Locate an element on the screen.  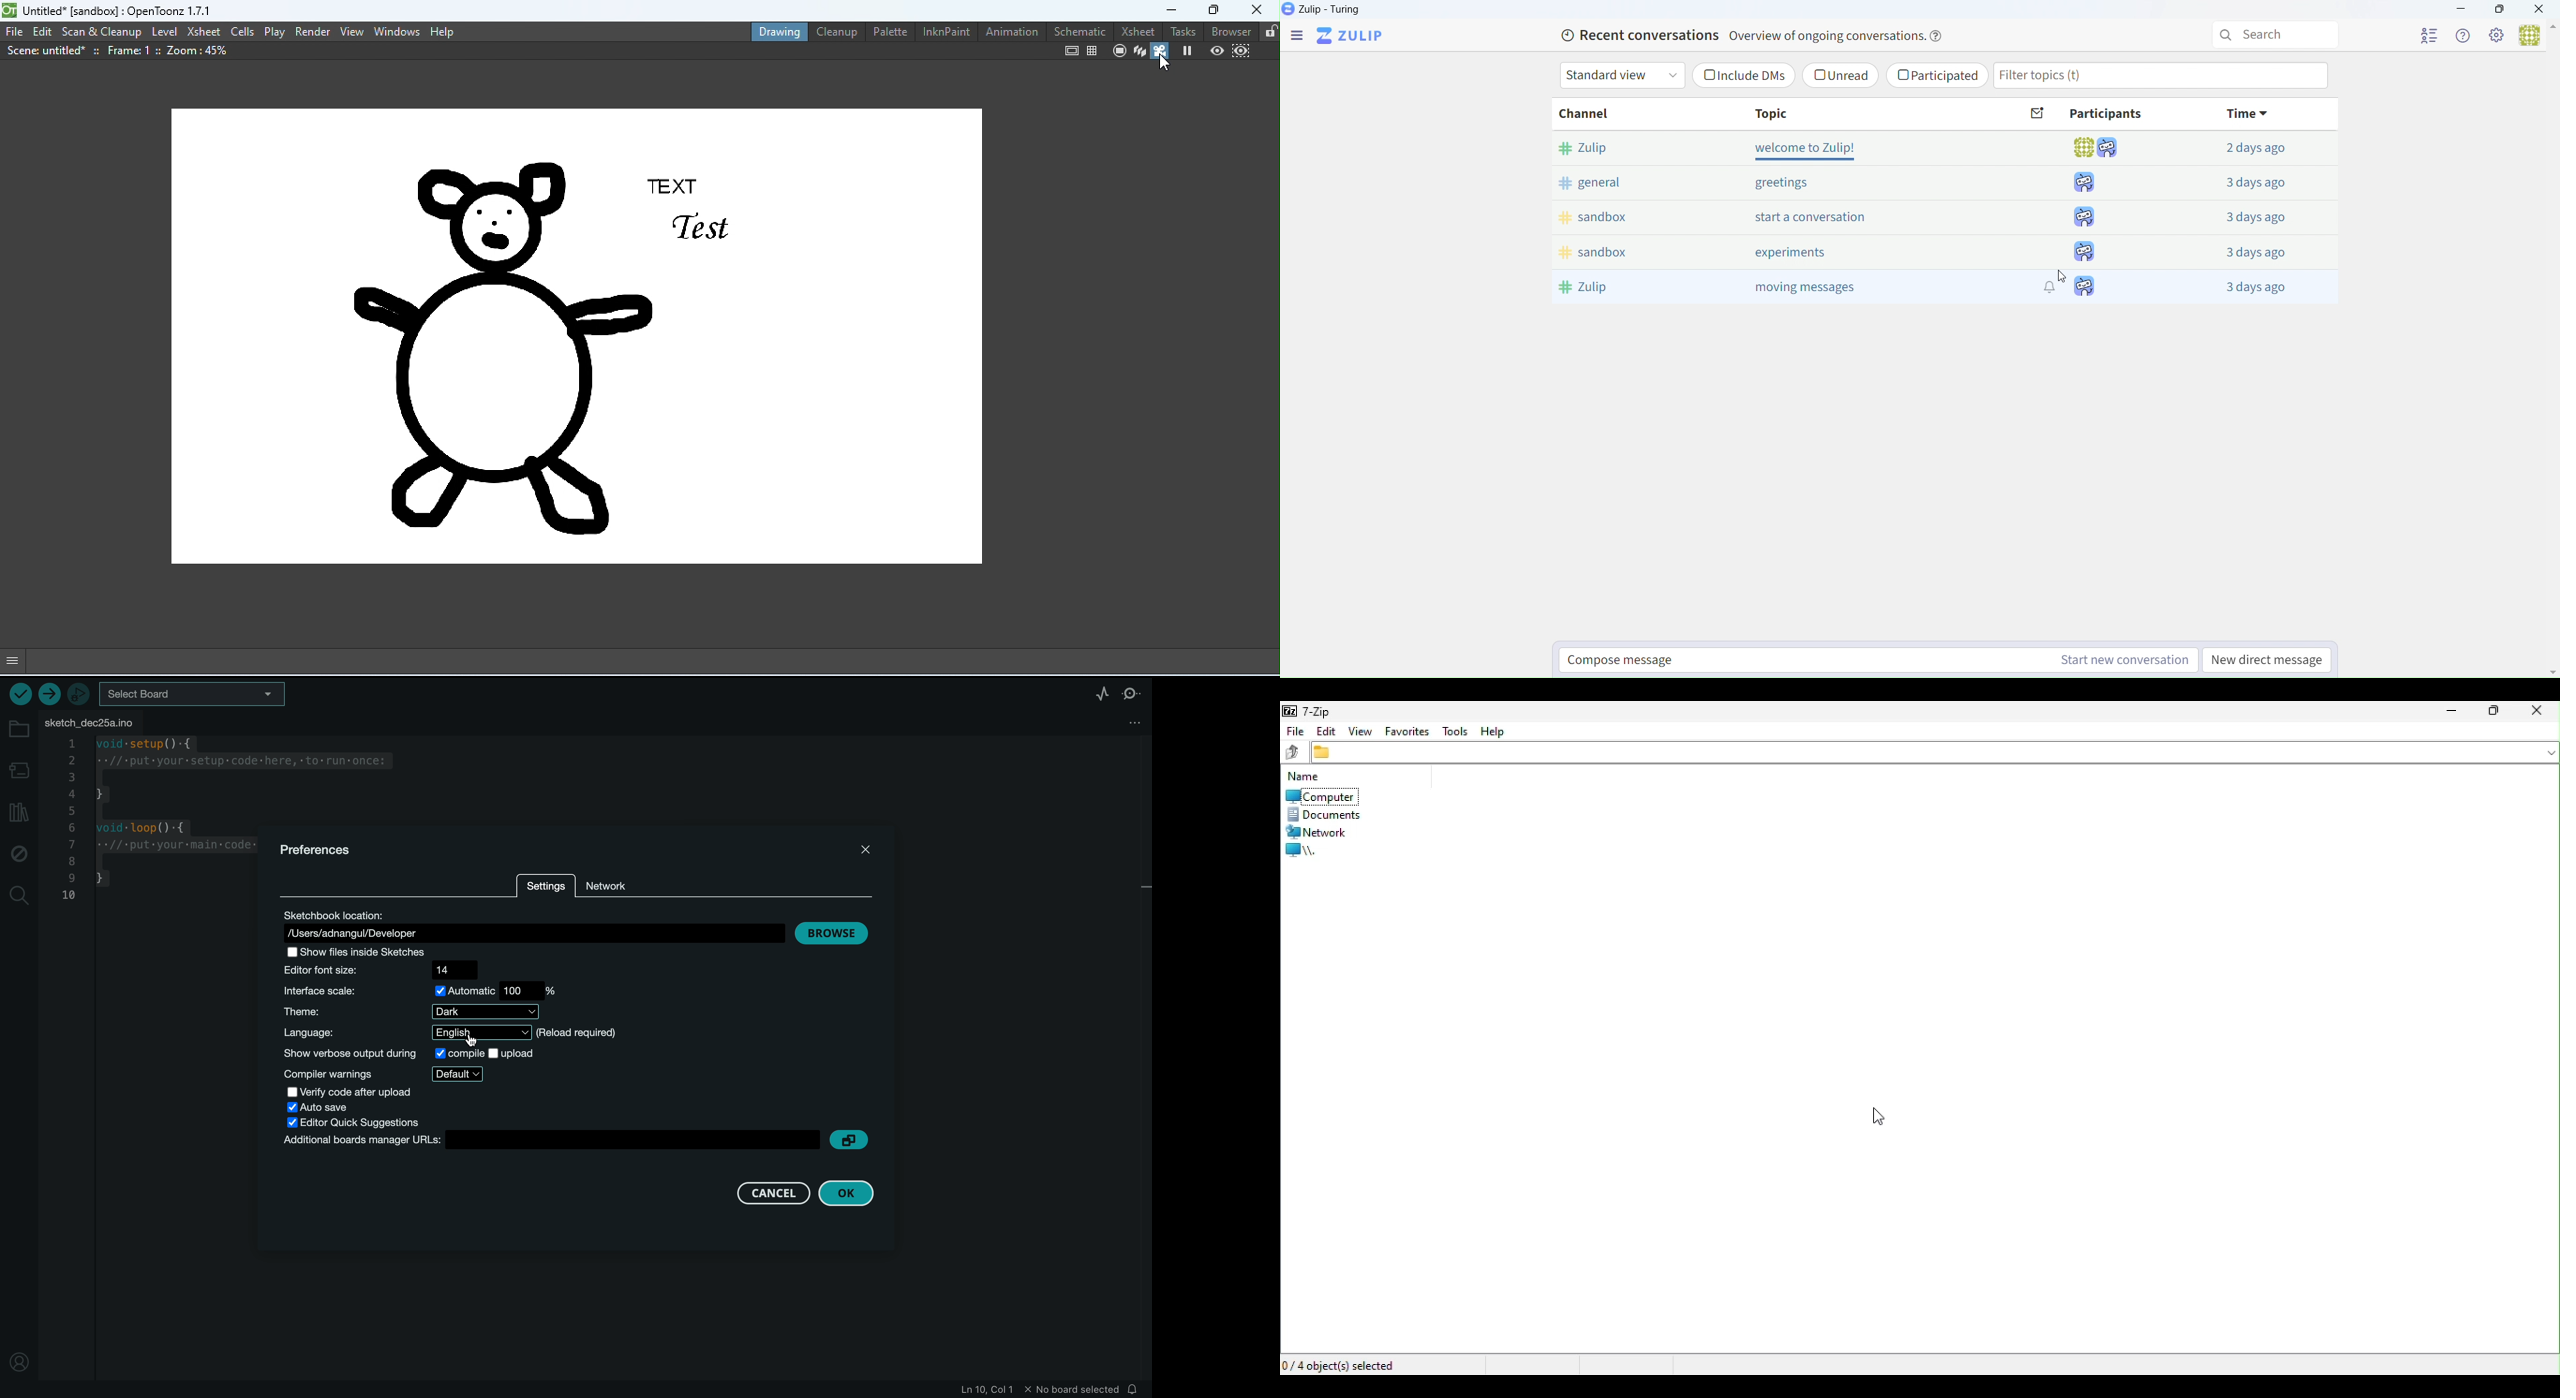
Menu Bar is located at coordinates (1295, 35).